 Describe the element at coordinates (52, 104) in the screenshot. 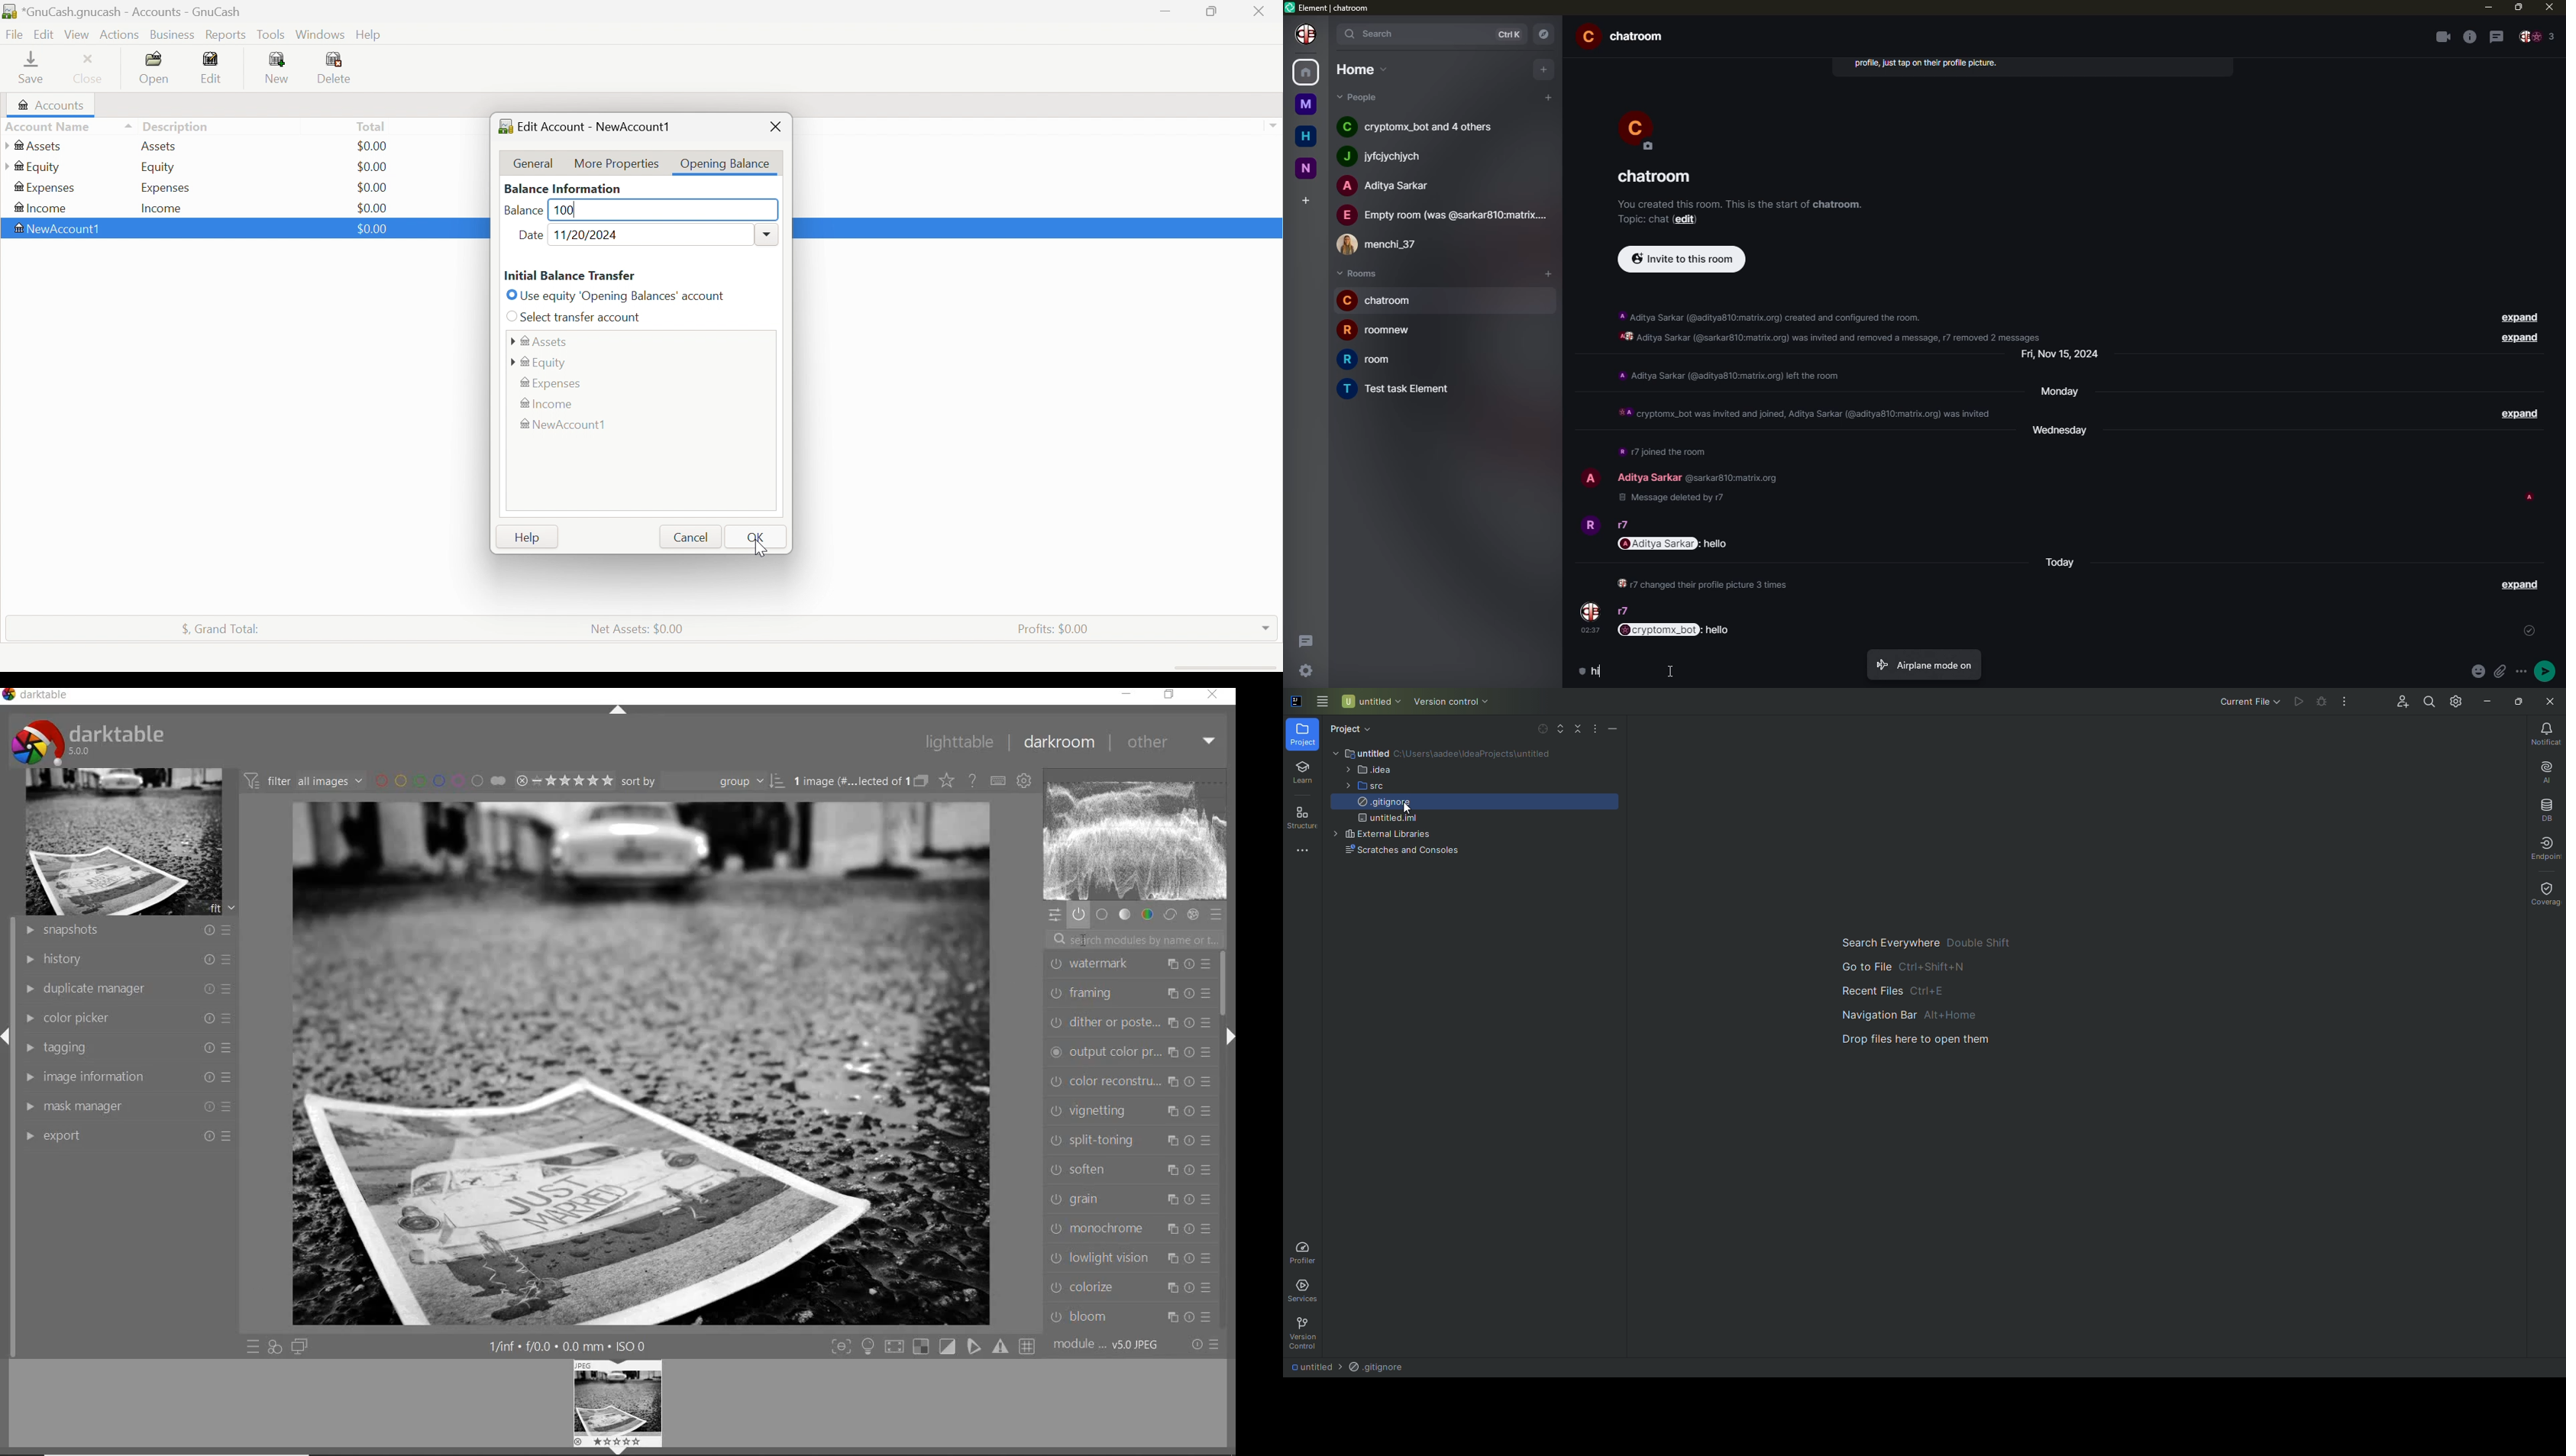

I see `Accounts` at that location.